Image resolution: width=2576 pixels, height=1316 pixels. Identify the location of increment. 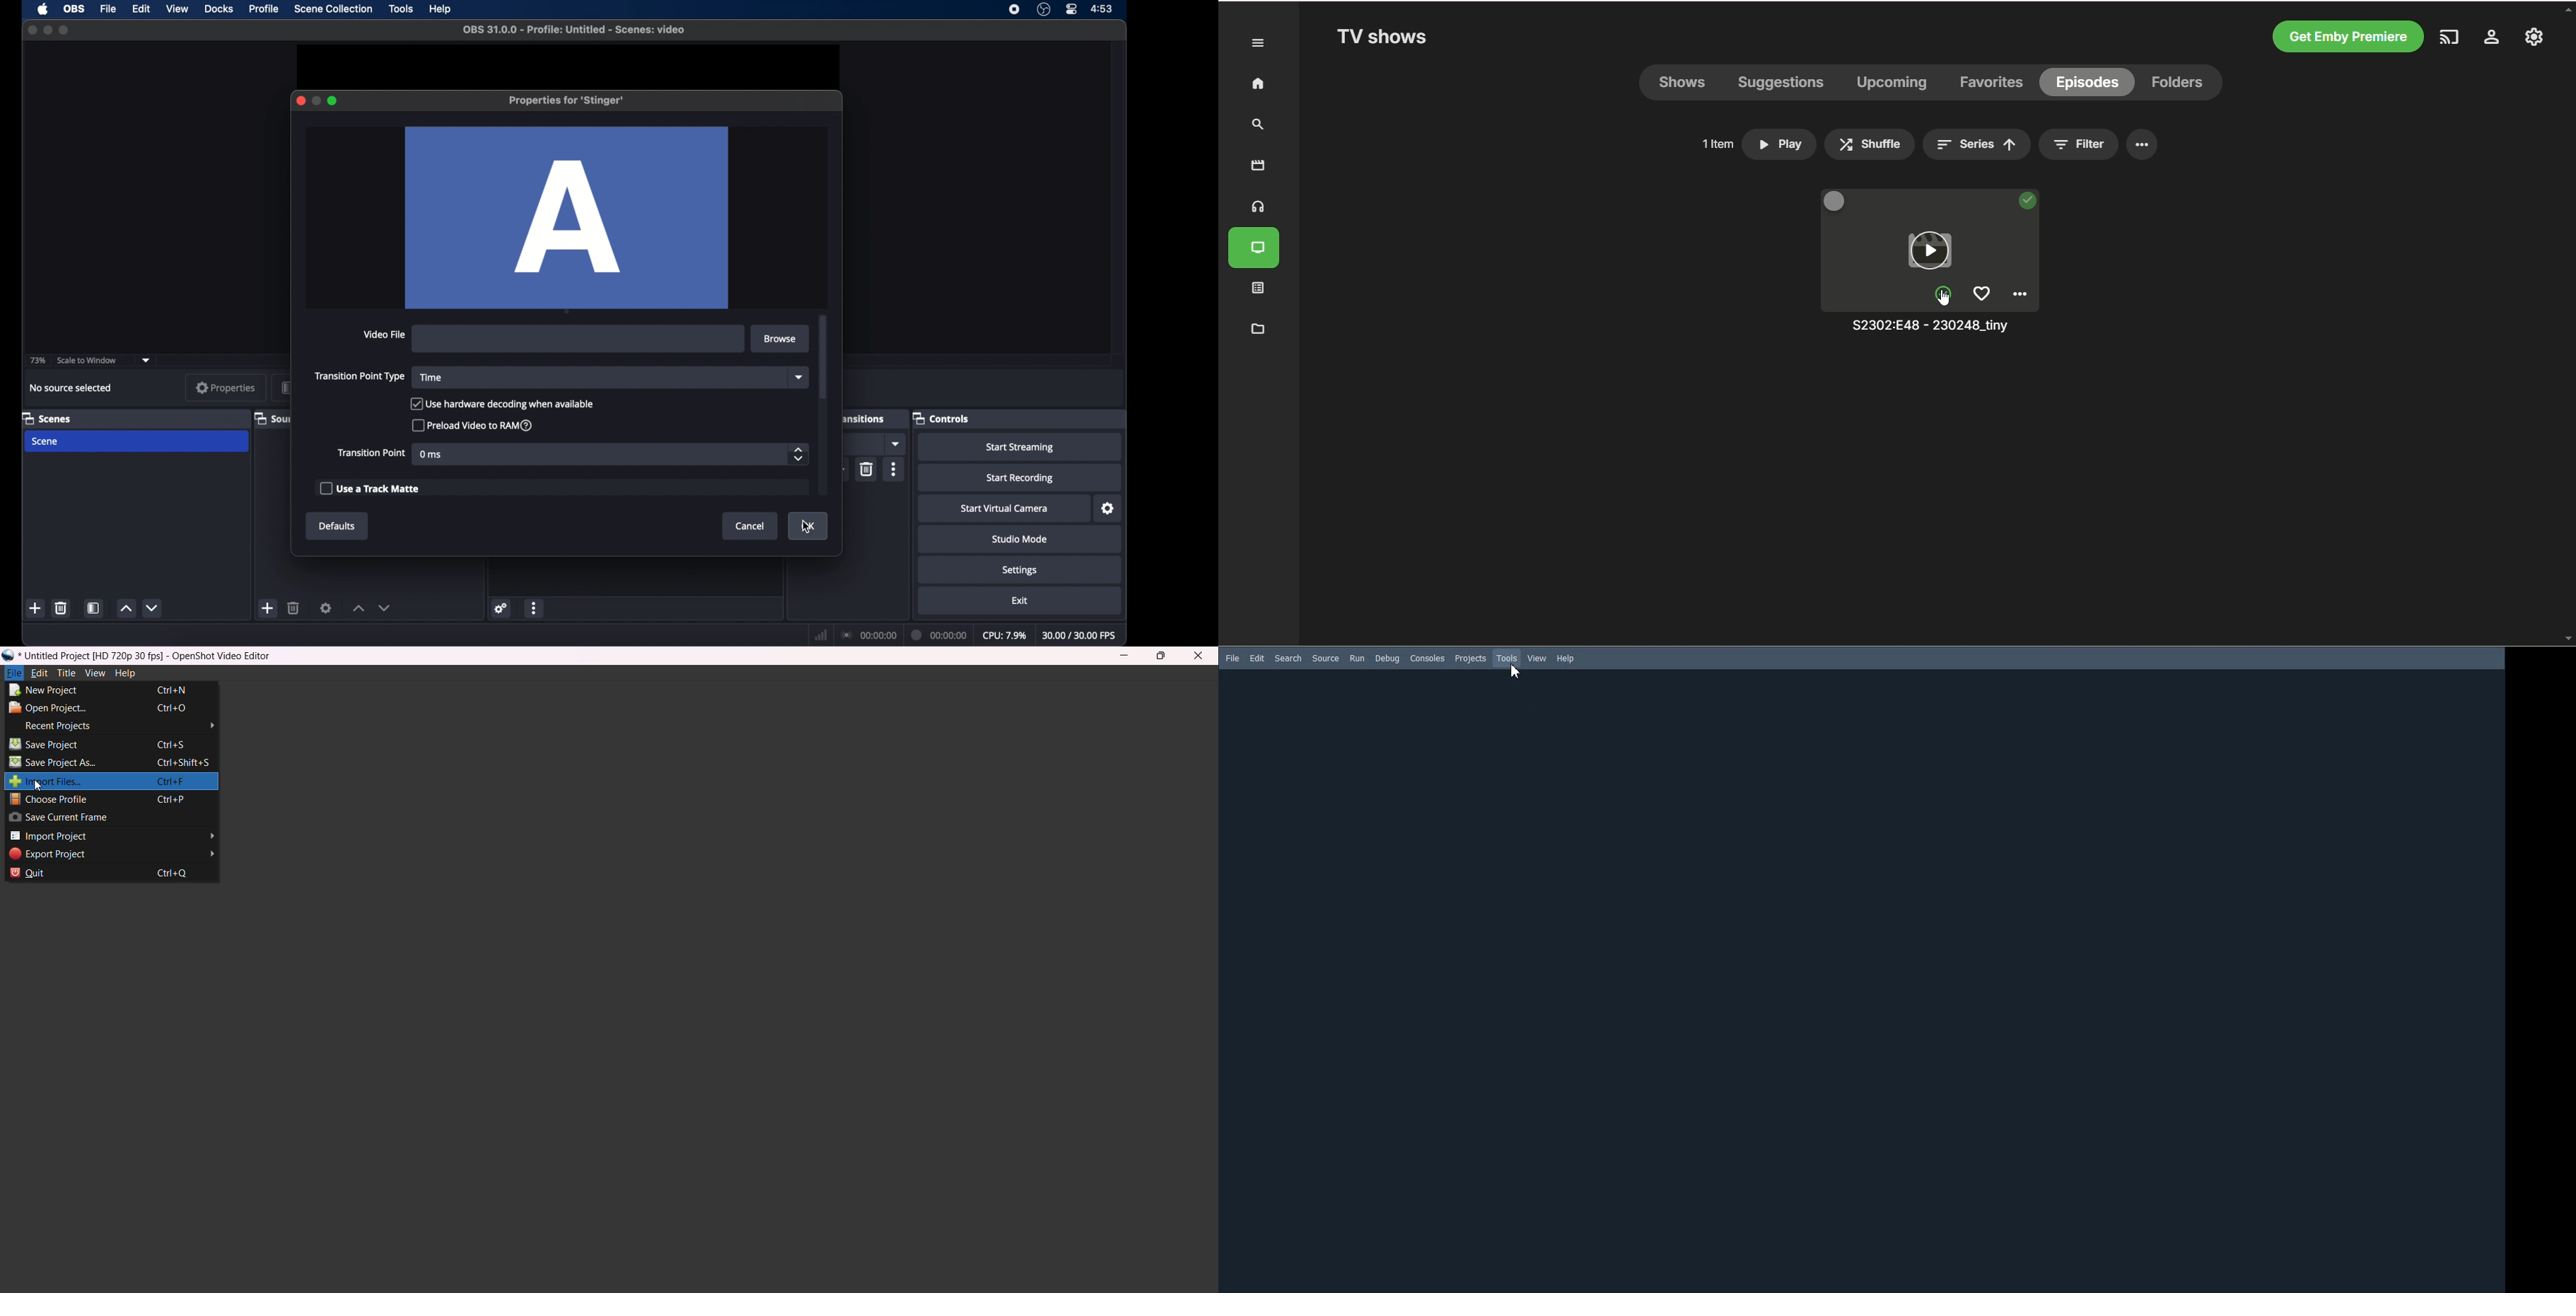
(357, 609).